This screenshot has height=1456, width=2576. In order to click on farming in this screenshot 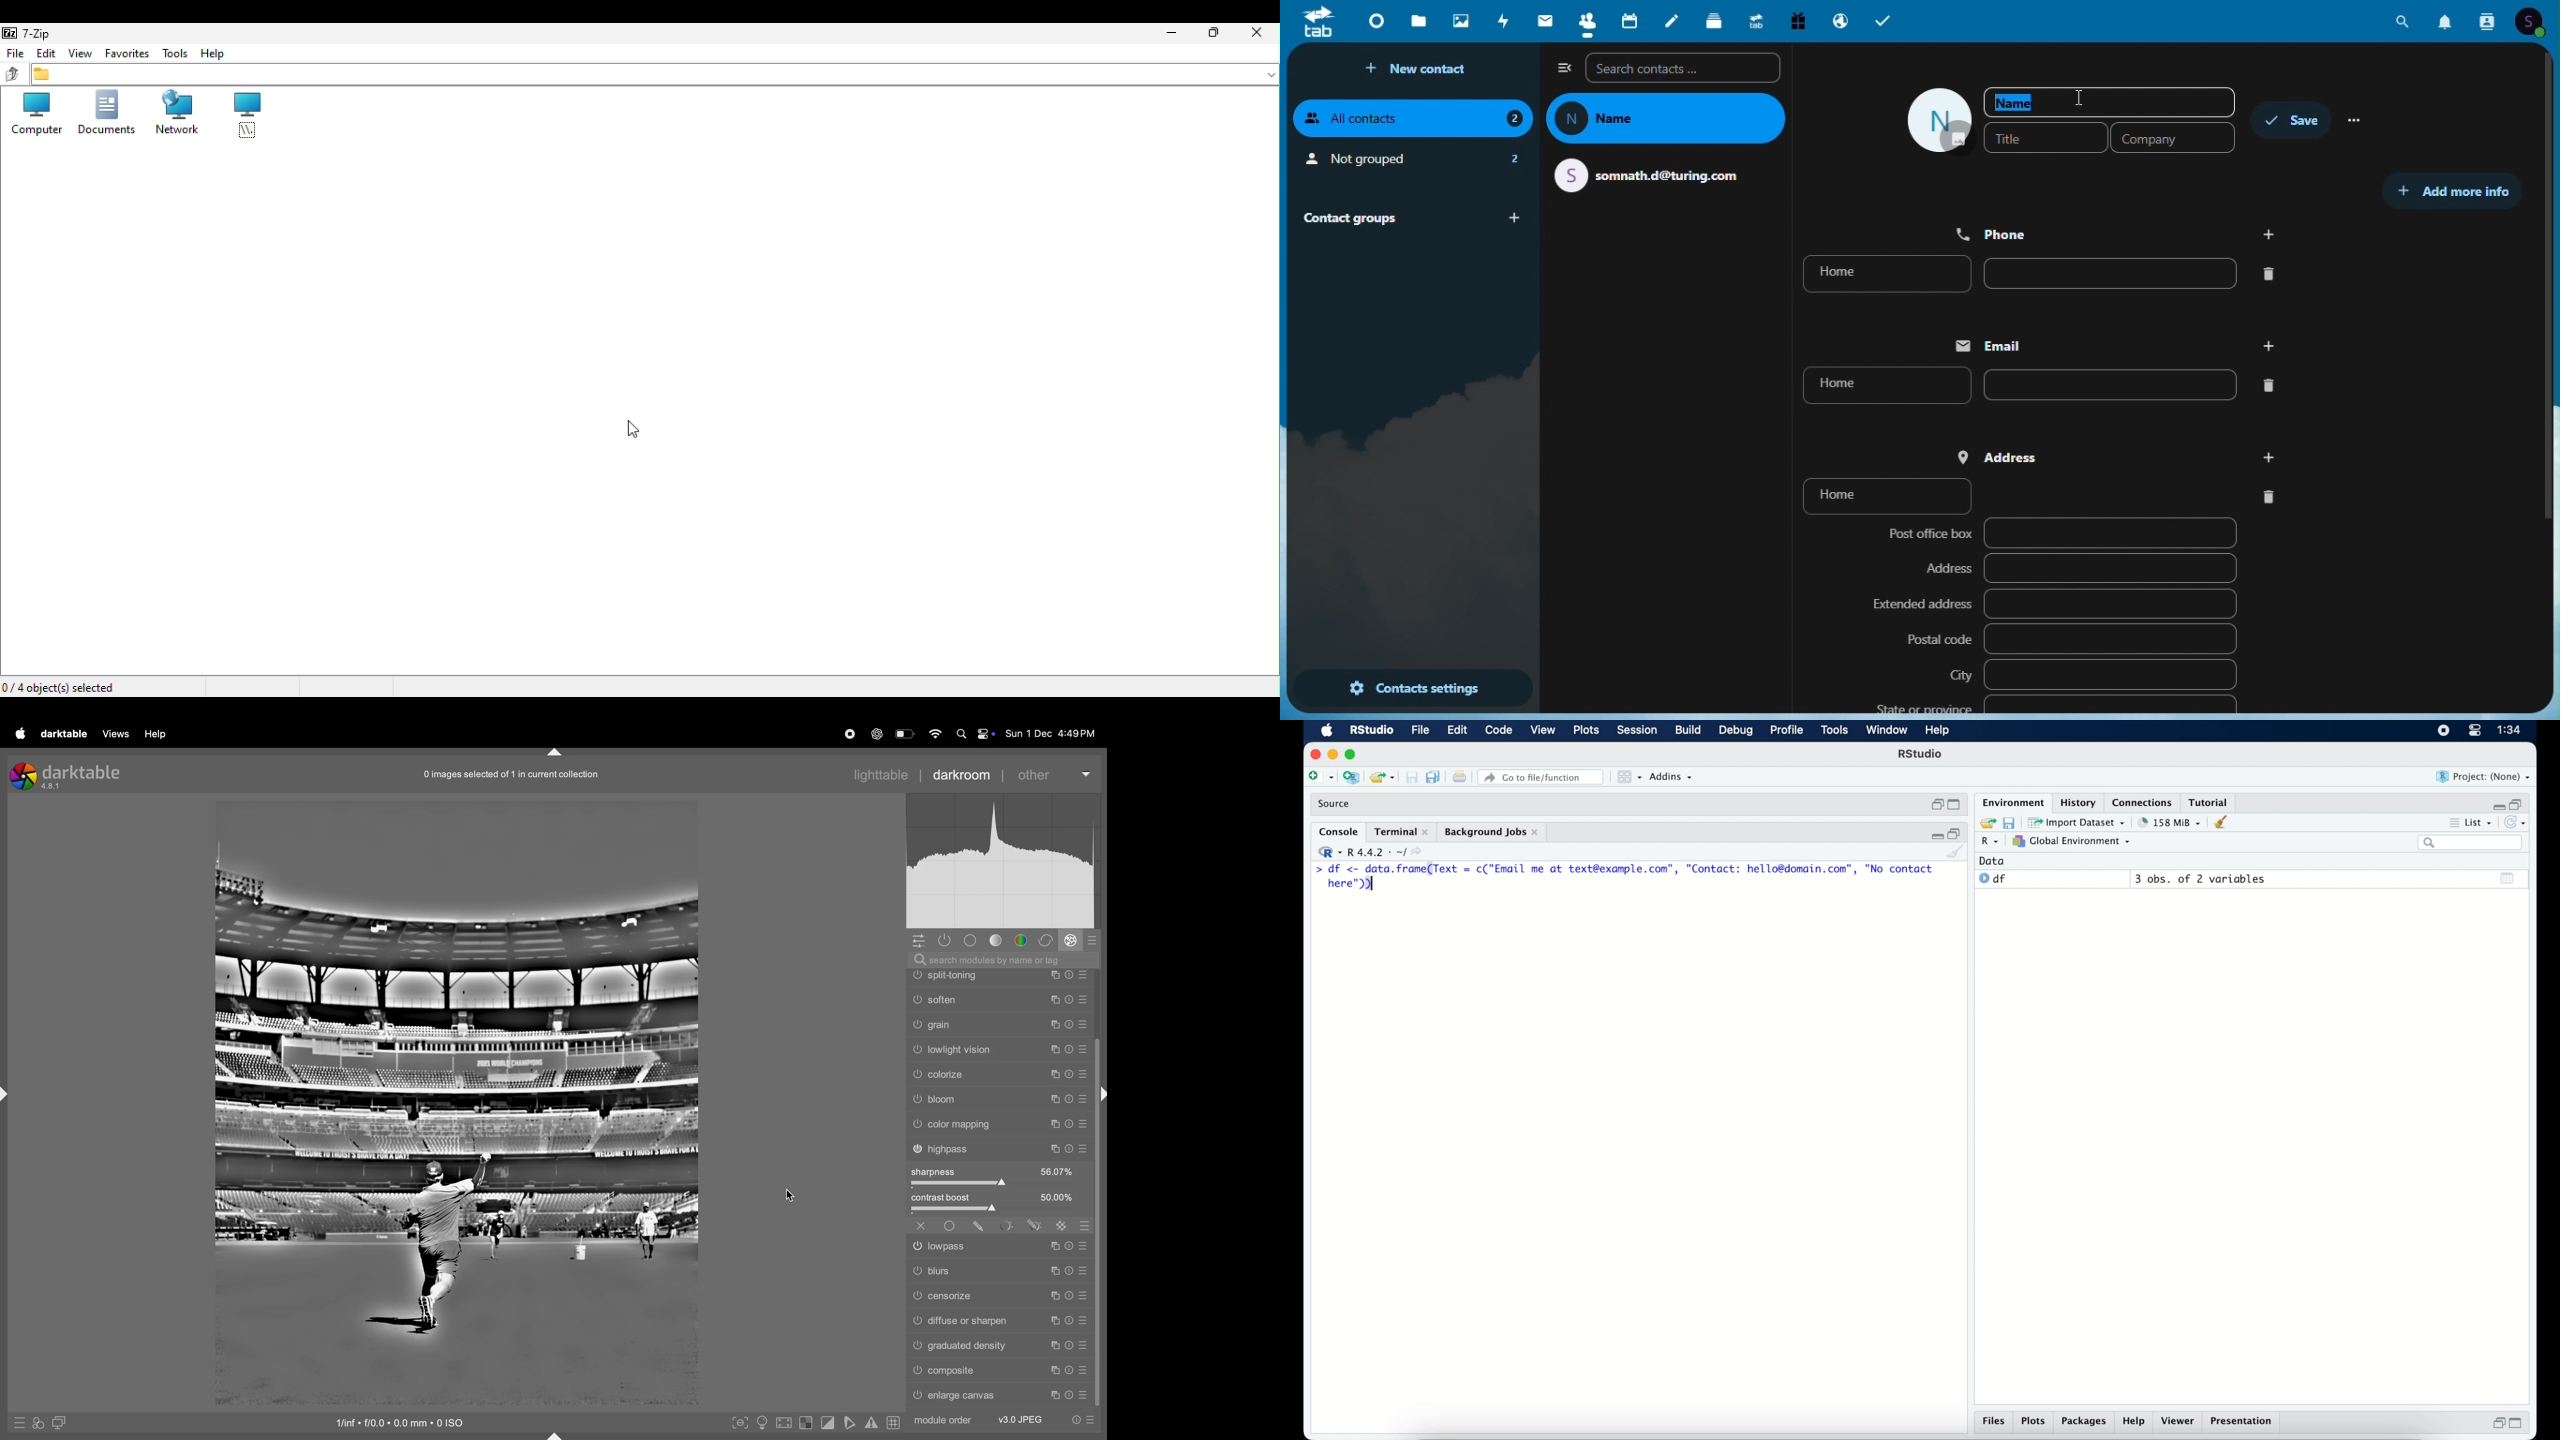, I will do `click(999, 999)`.